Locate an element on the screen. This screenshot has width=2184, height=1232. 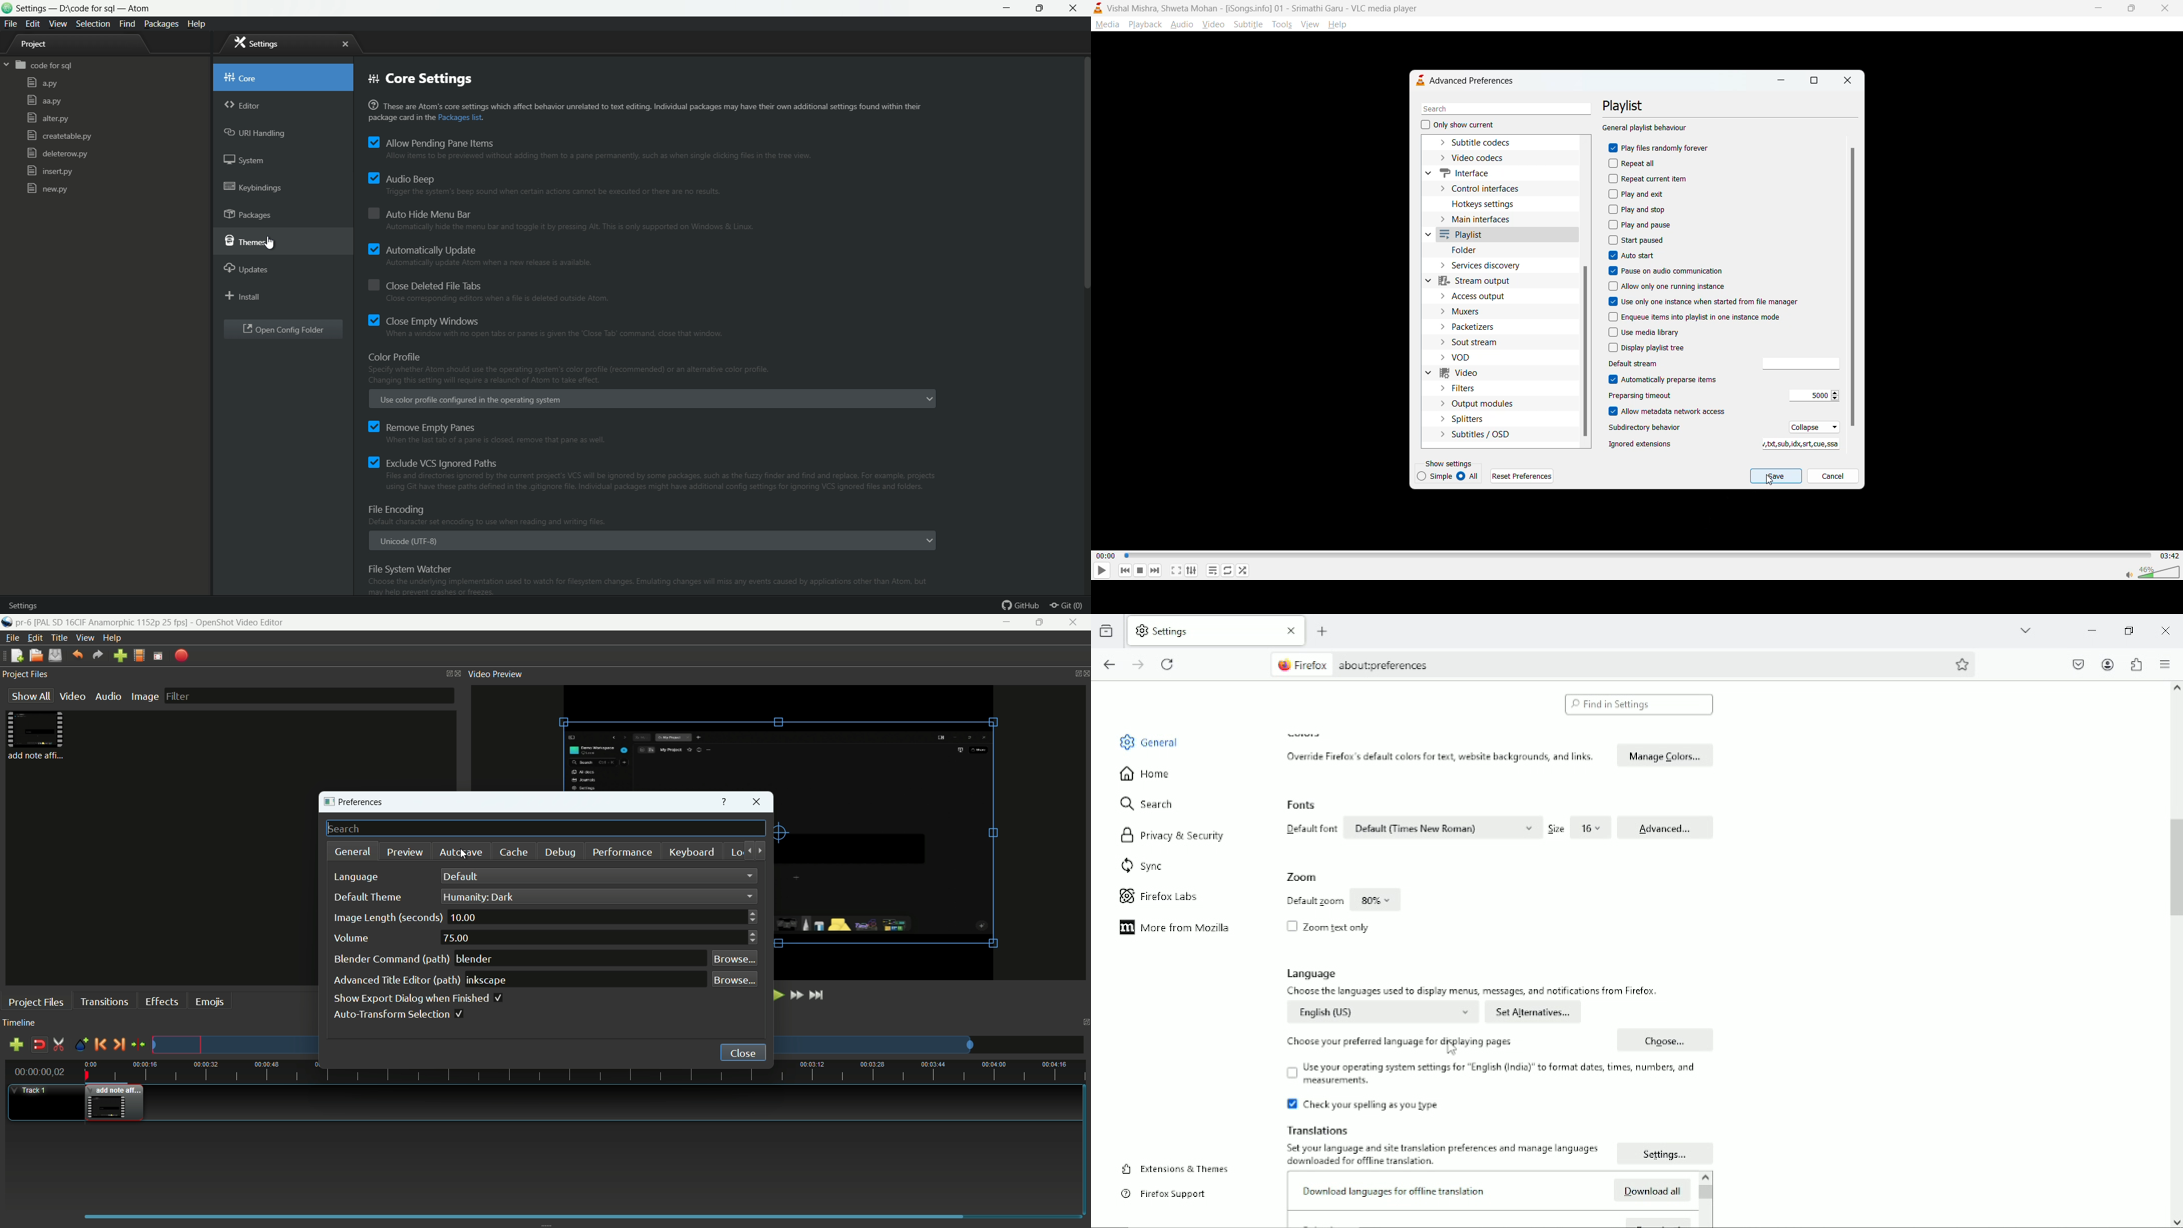
view is located at coordinates (1309, 23).